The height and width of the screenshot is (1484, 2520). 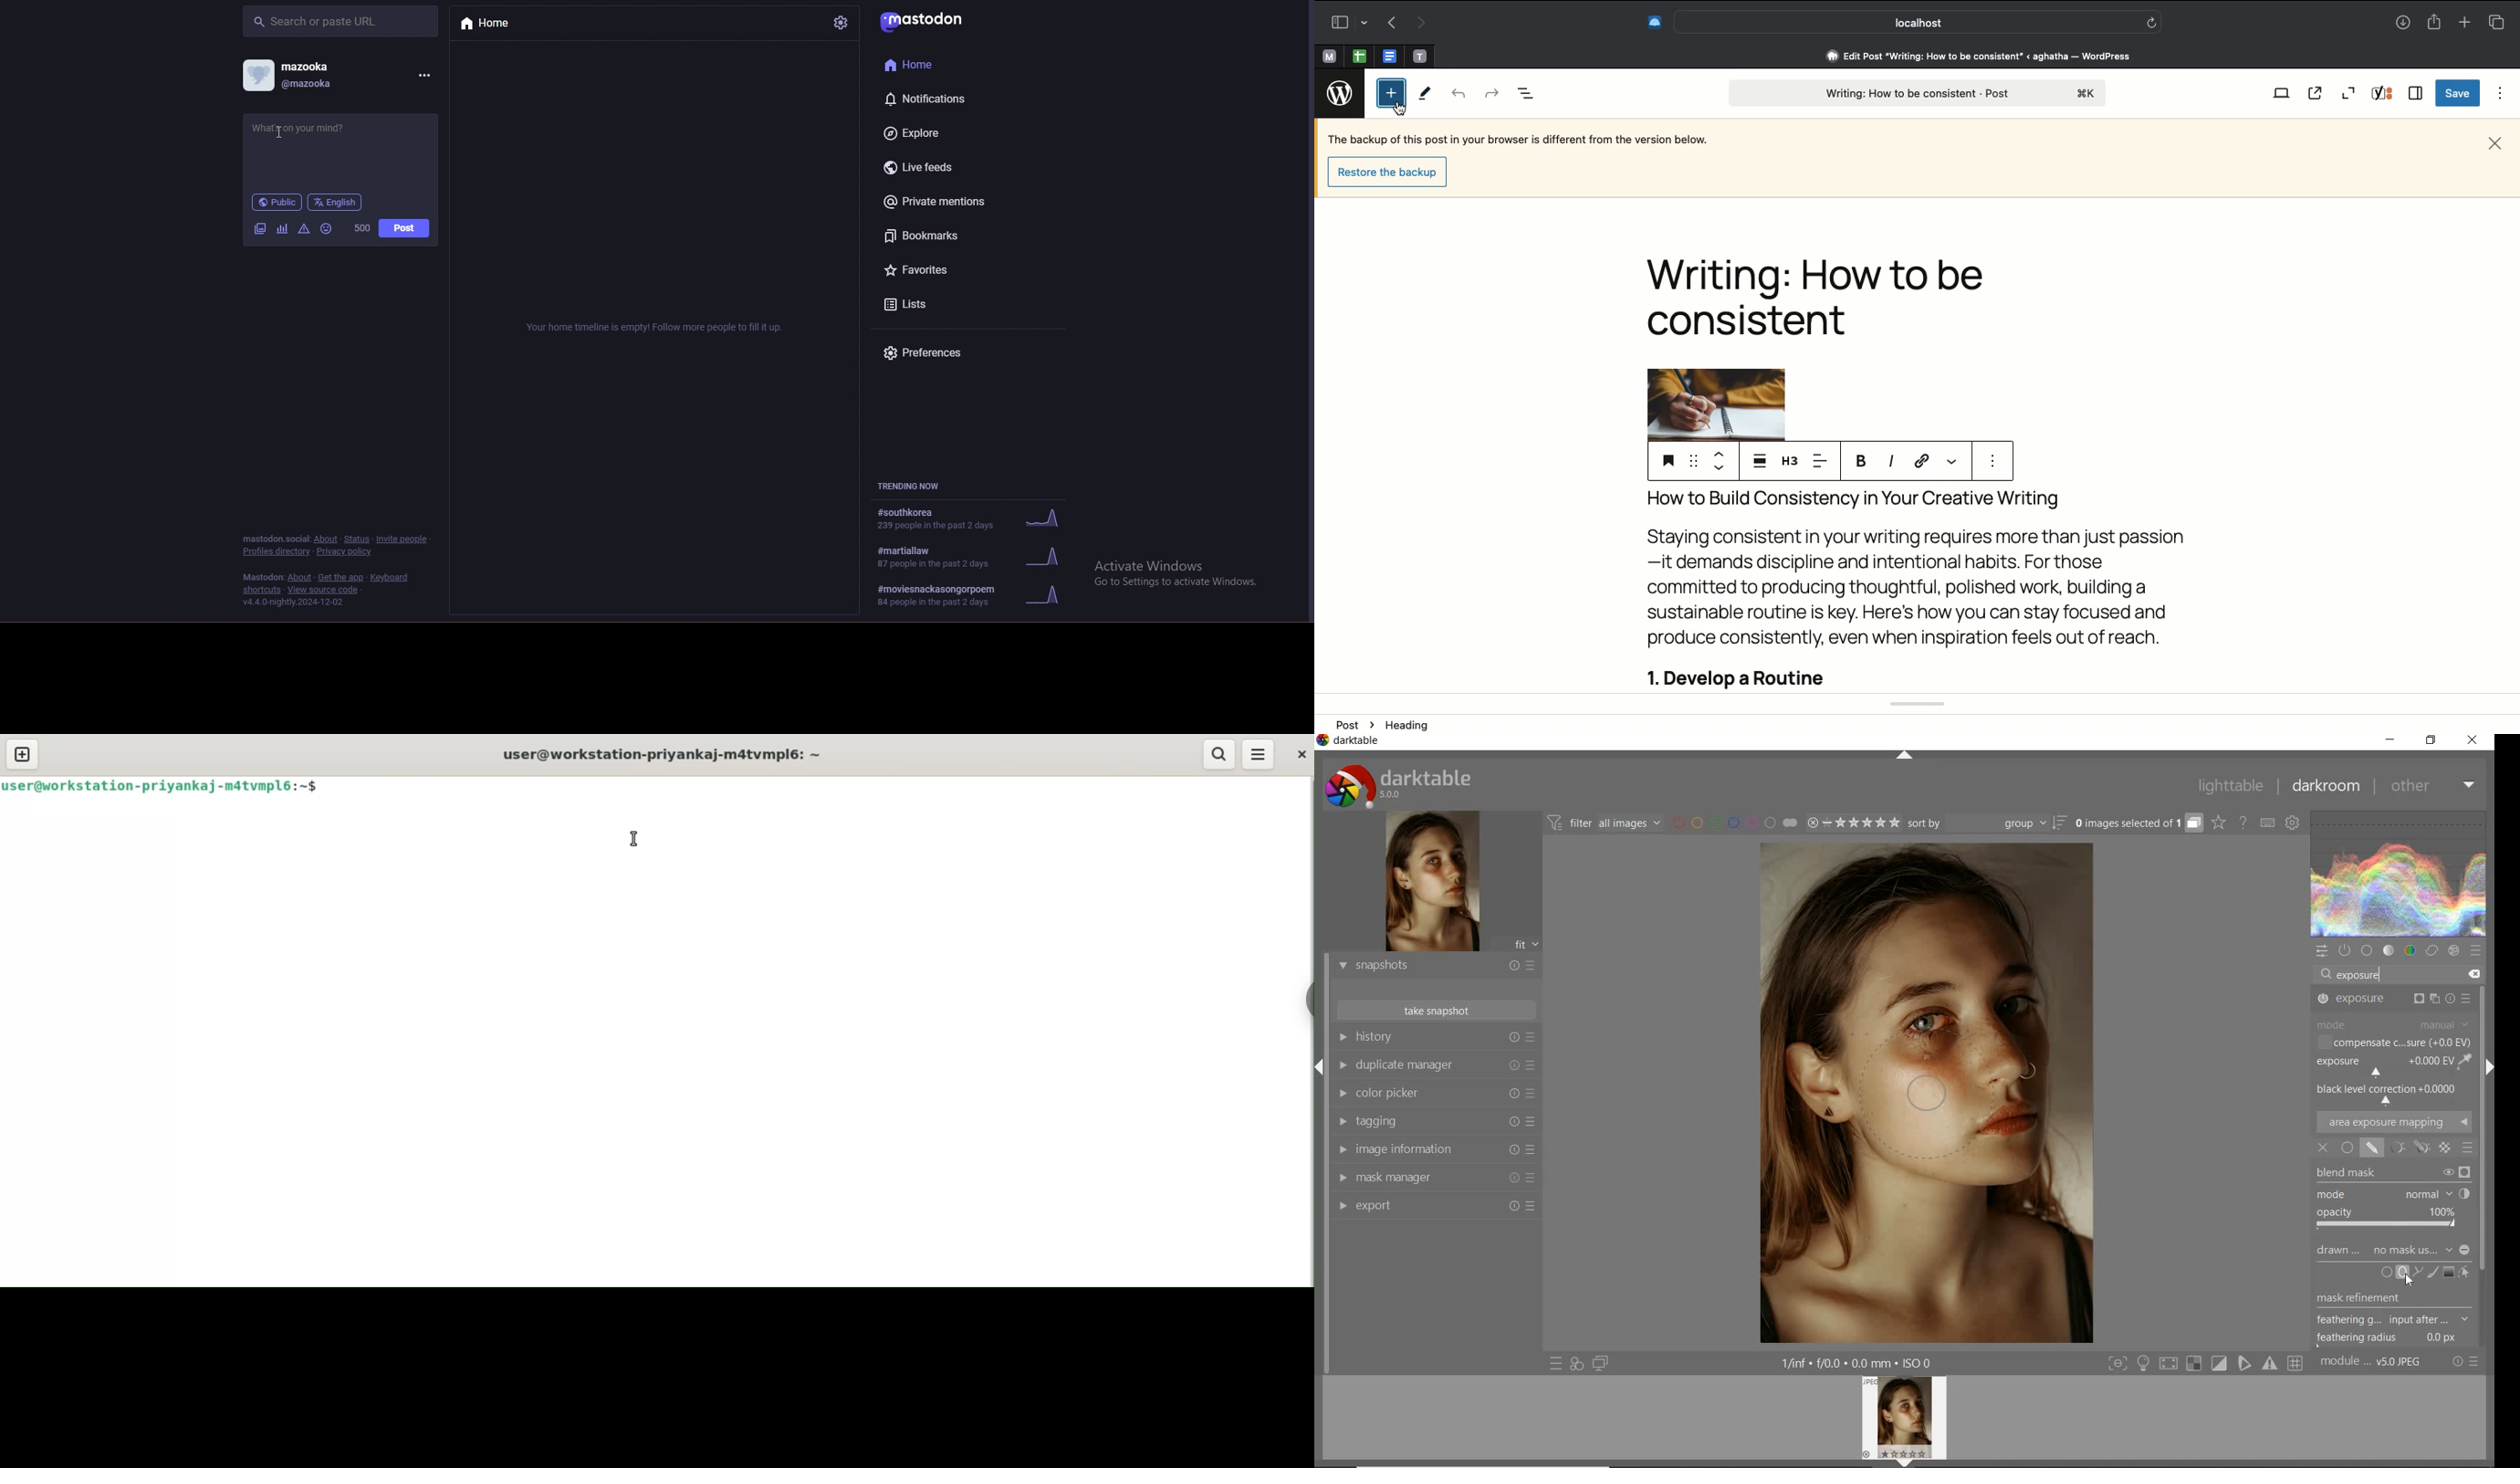 I want to click on input post, so click(x=318, y=128).